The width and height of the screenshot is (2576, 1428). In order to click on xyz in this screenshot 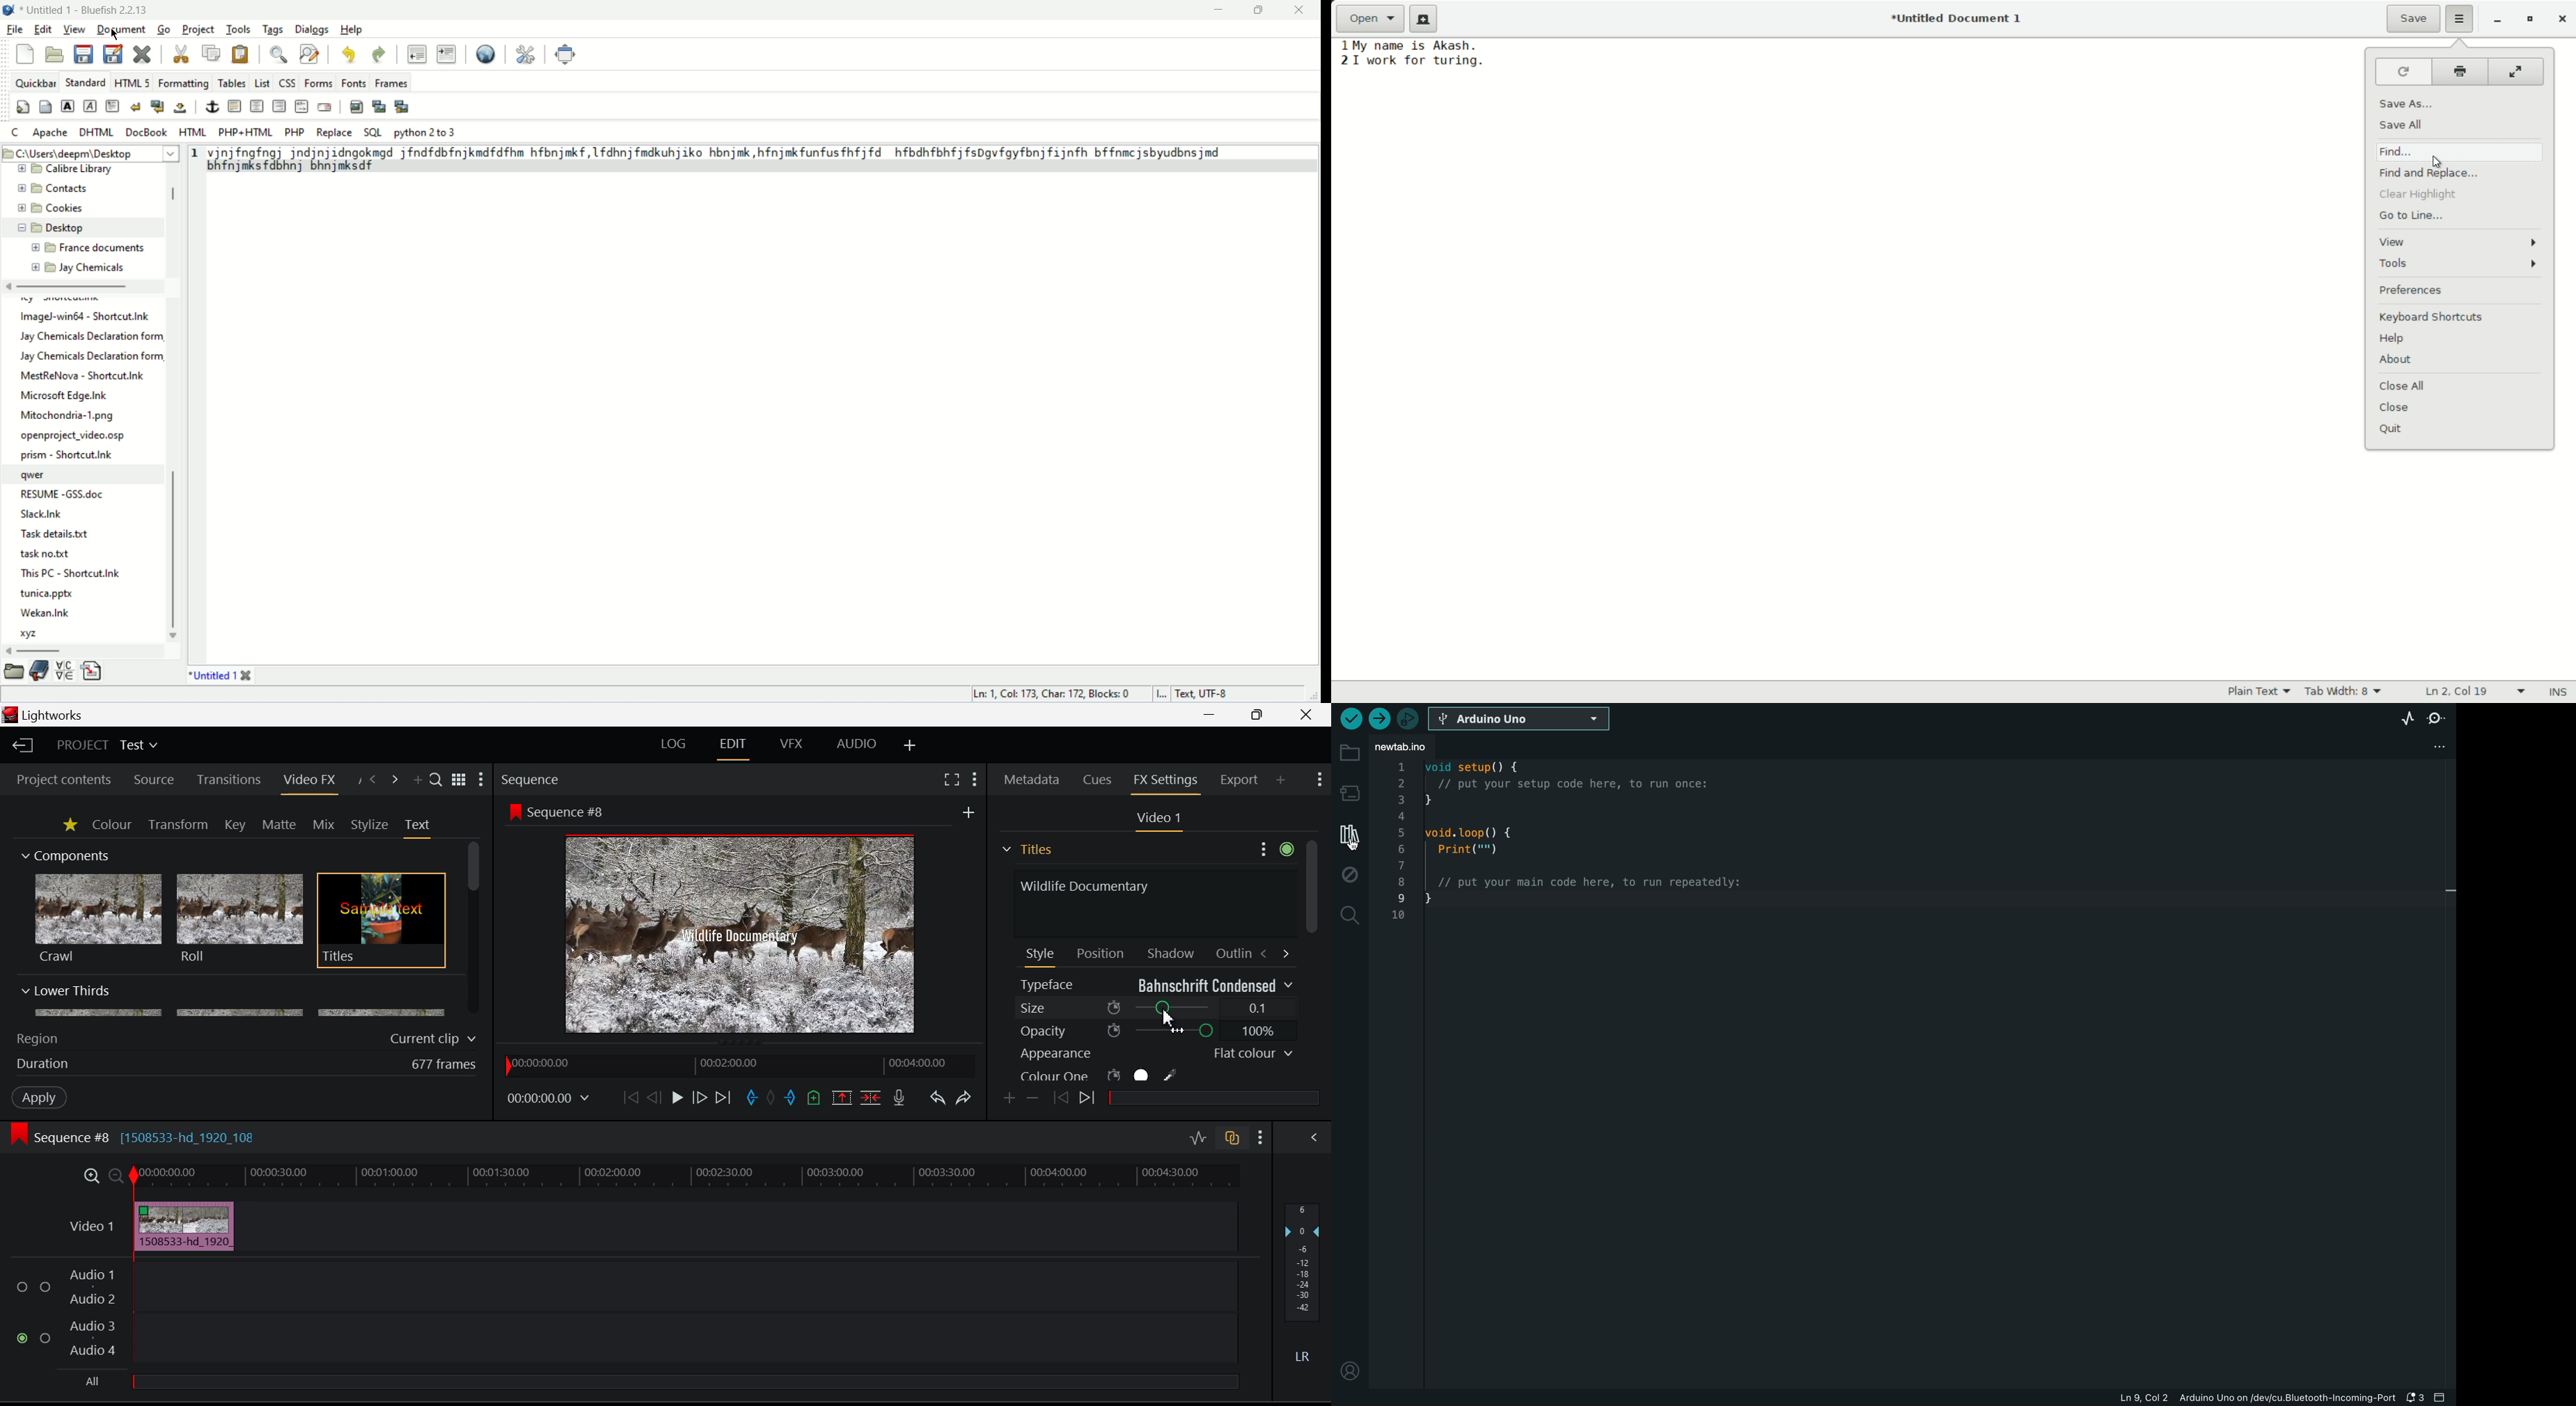, I will do `click(32, 636)`.